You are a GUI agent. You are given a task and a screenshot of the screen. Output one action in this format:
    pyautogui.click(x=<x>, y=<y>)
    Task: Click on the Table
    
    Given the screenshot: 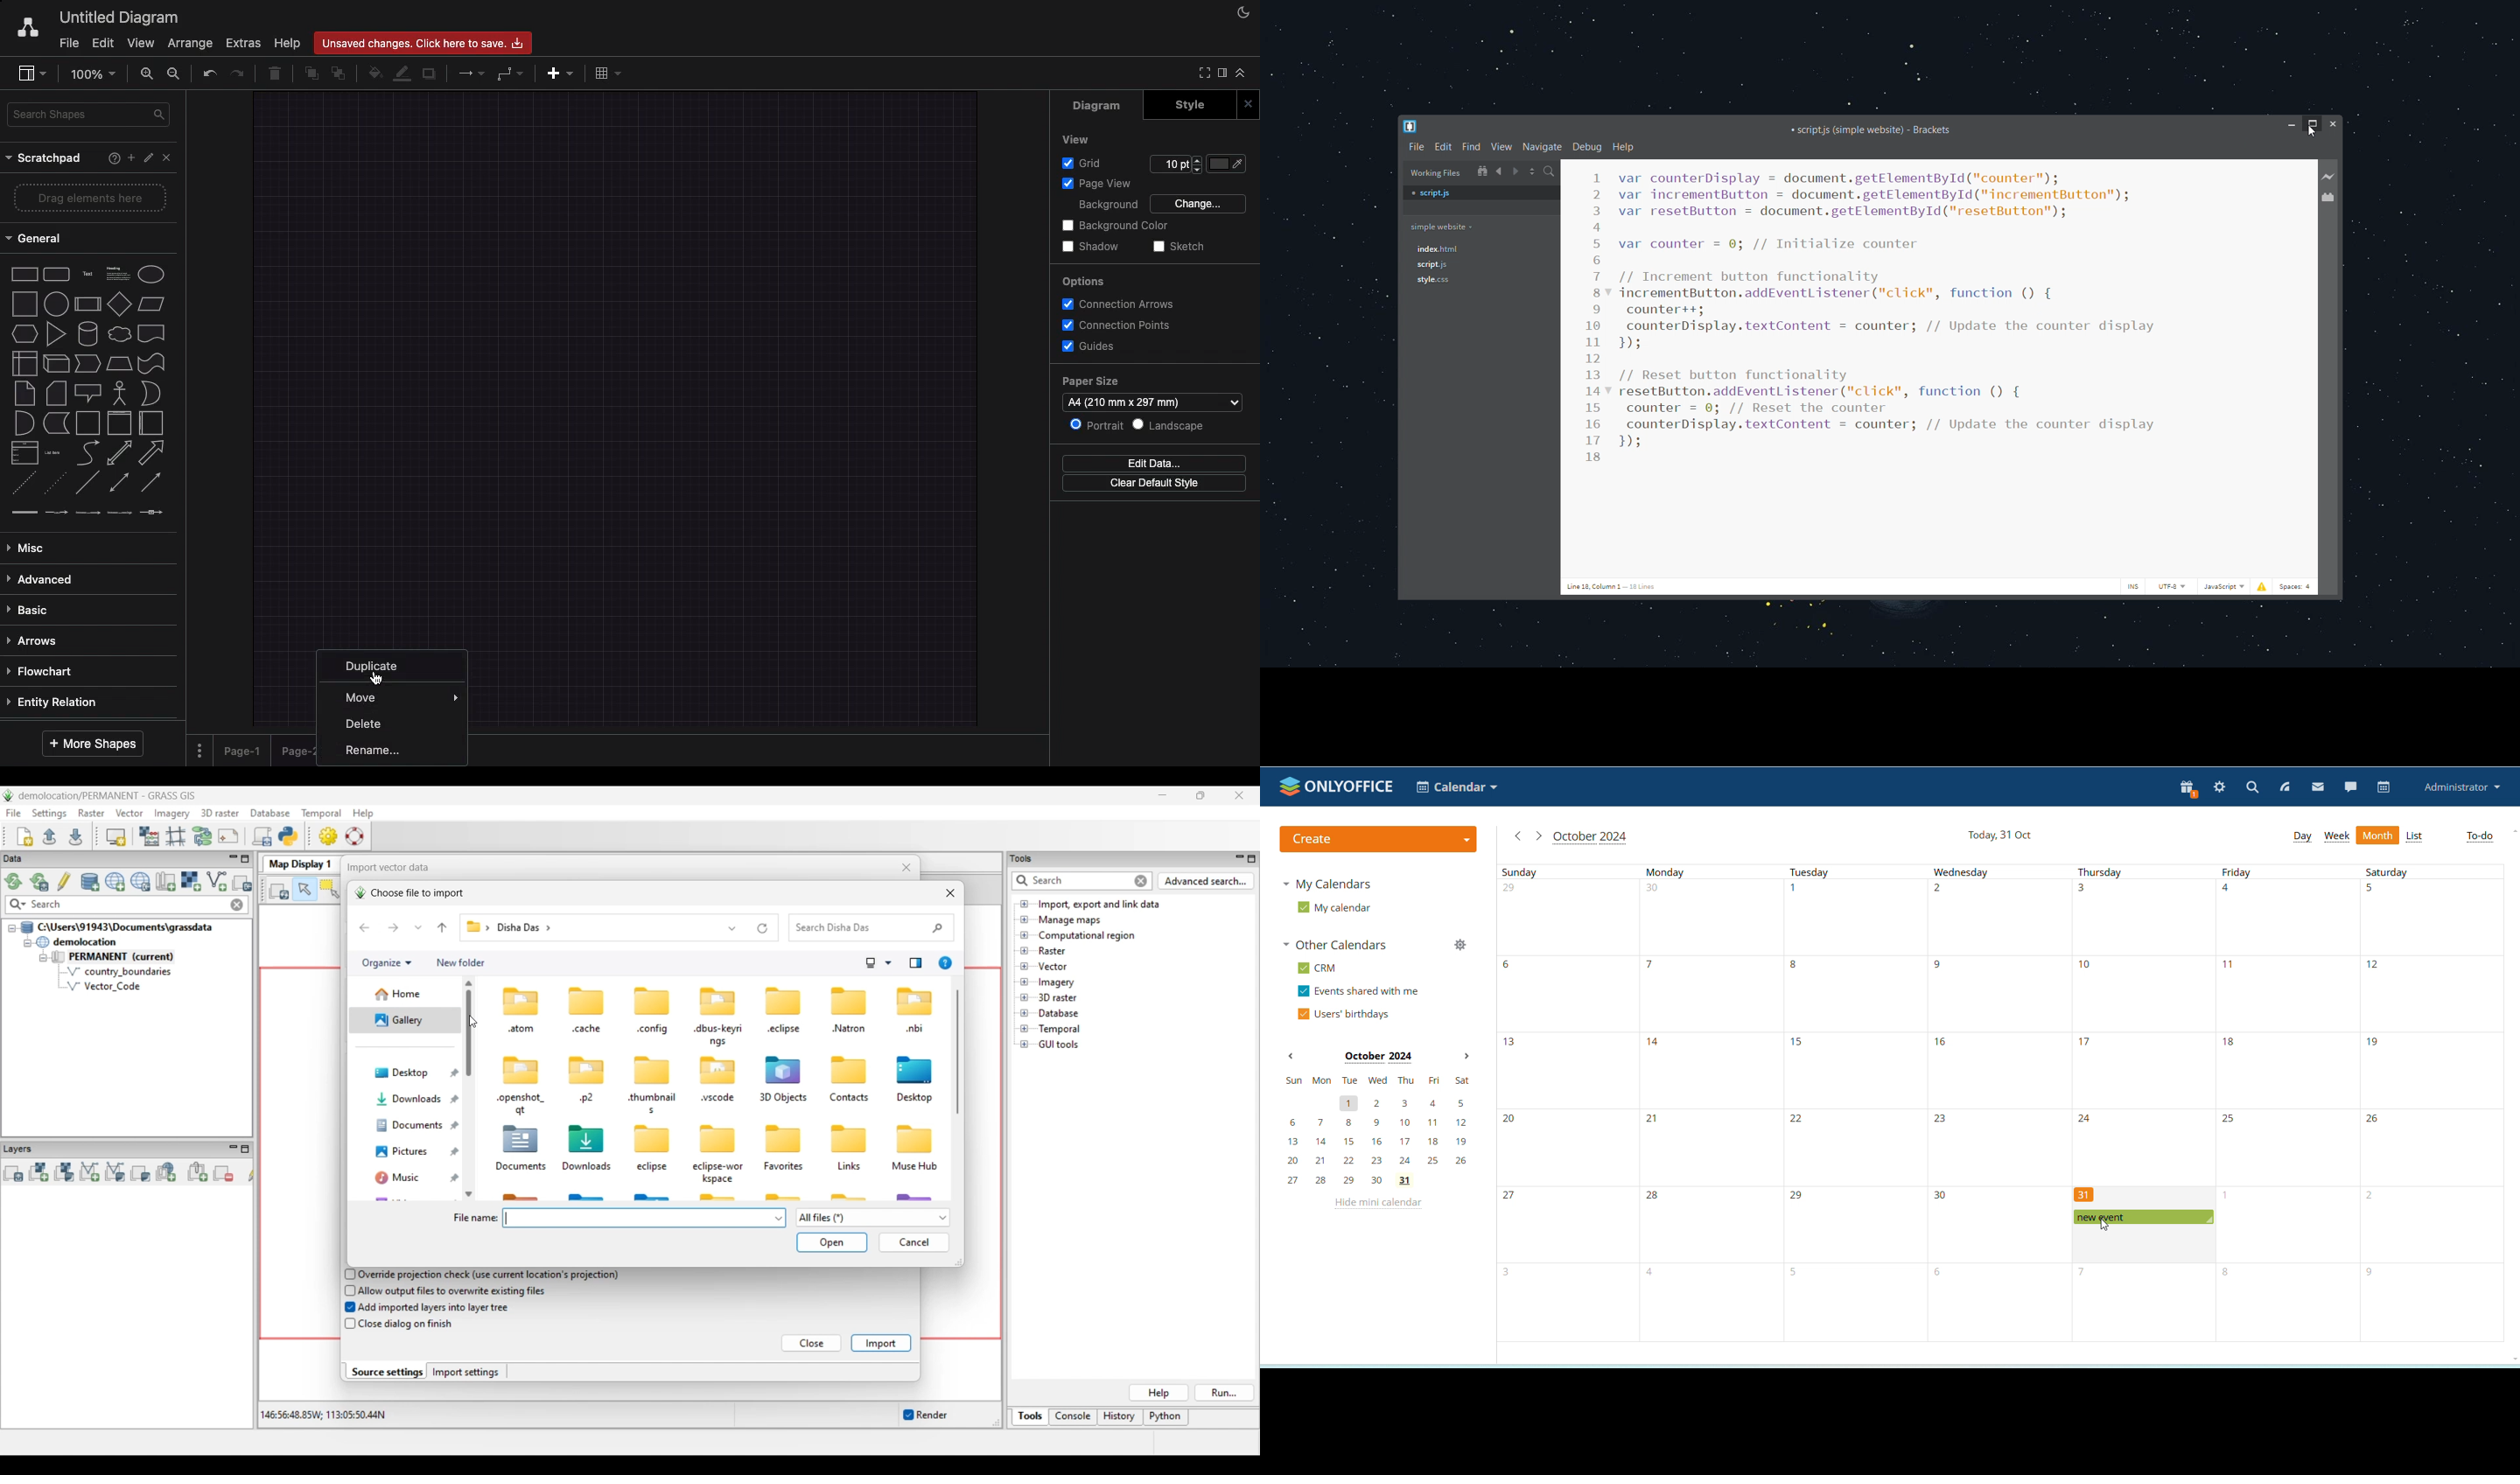 What is the action you would take?
    pyautogui.click(x=610, y=73)
    